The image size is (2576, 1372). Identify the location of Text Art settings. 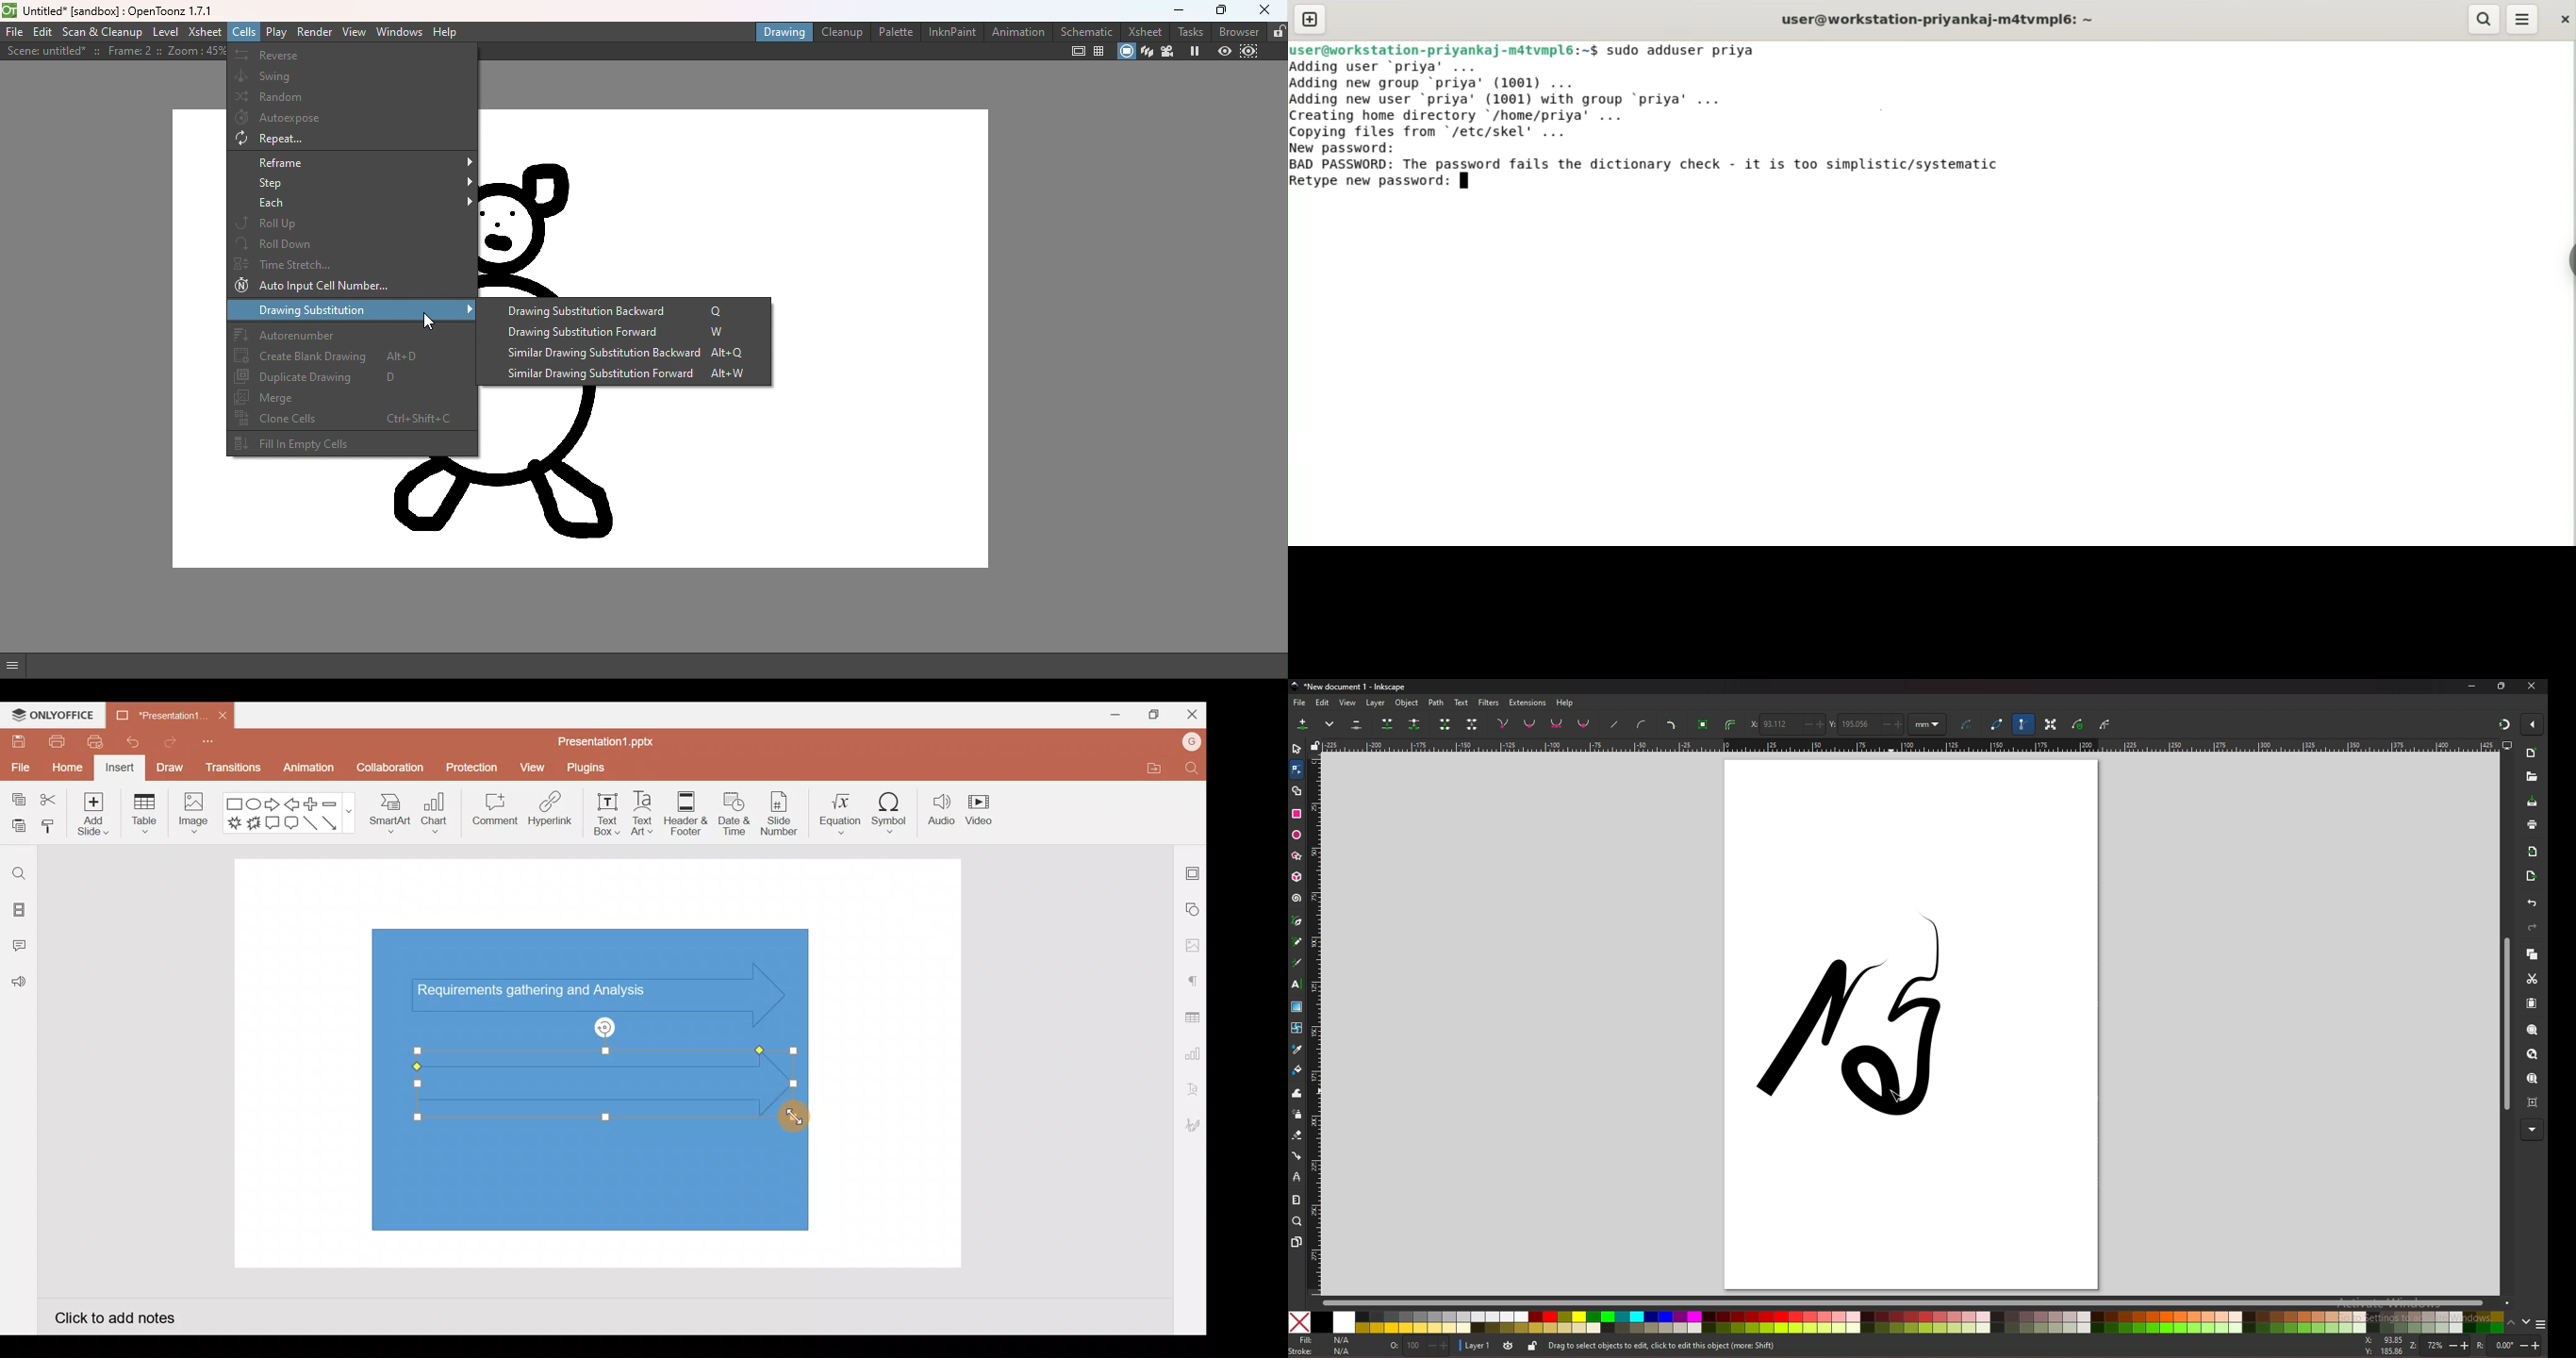
(1191, 1090).